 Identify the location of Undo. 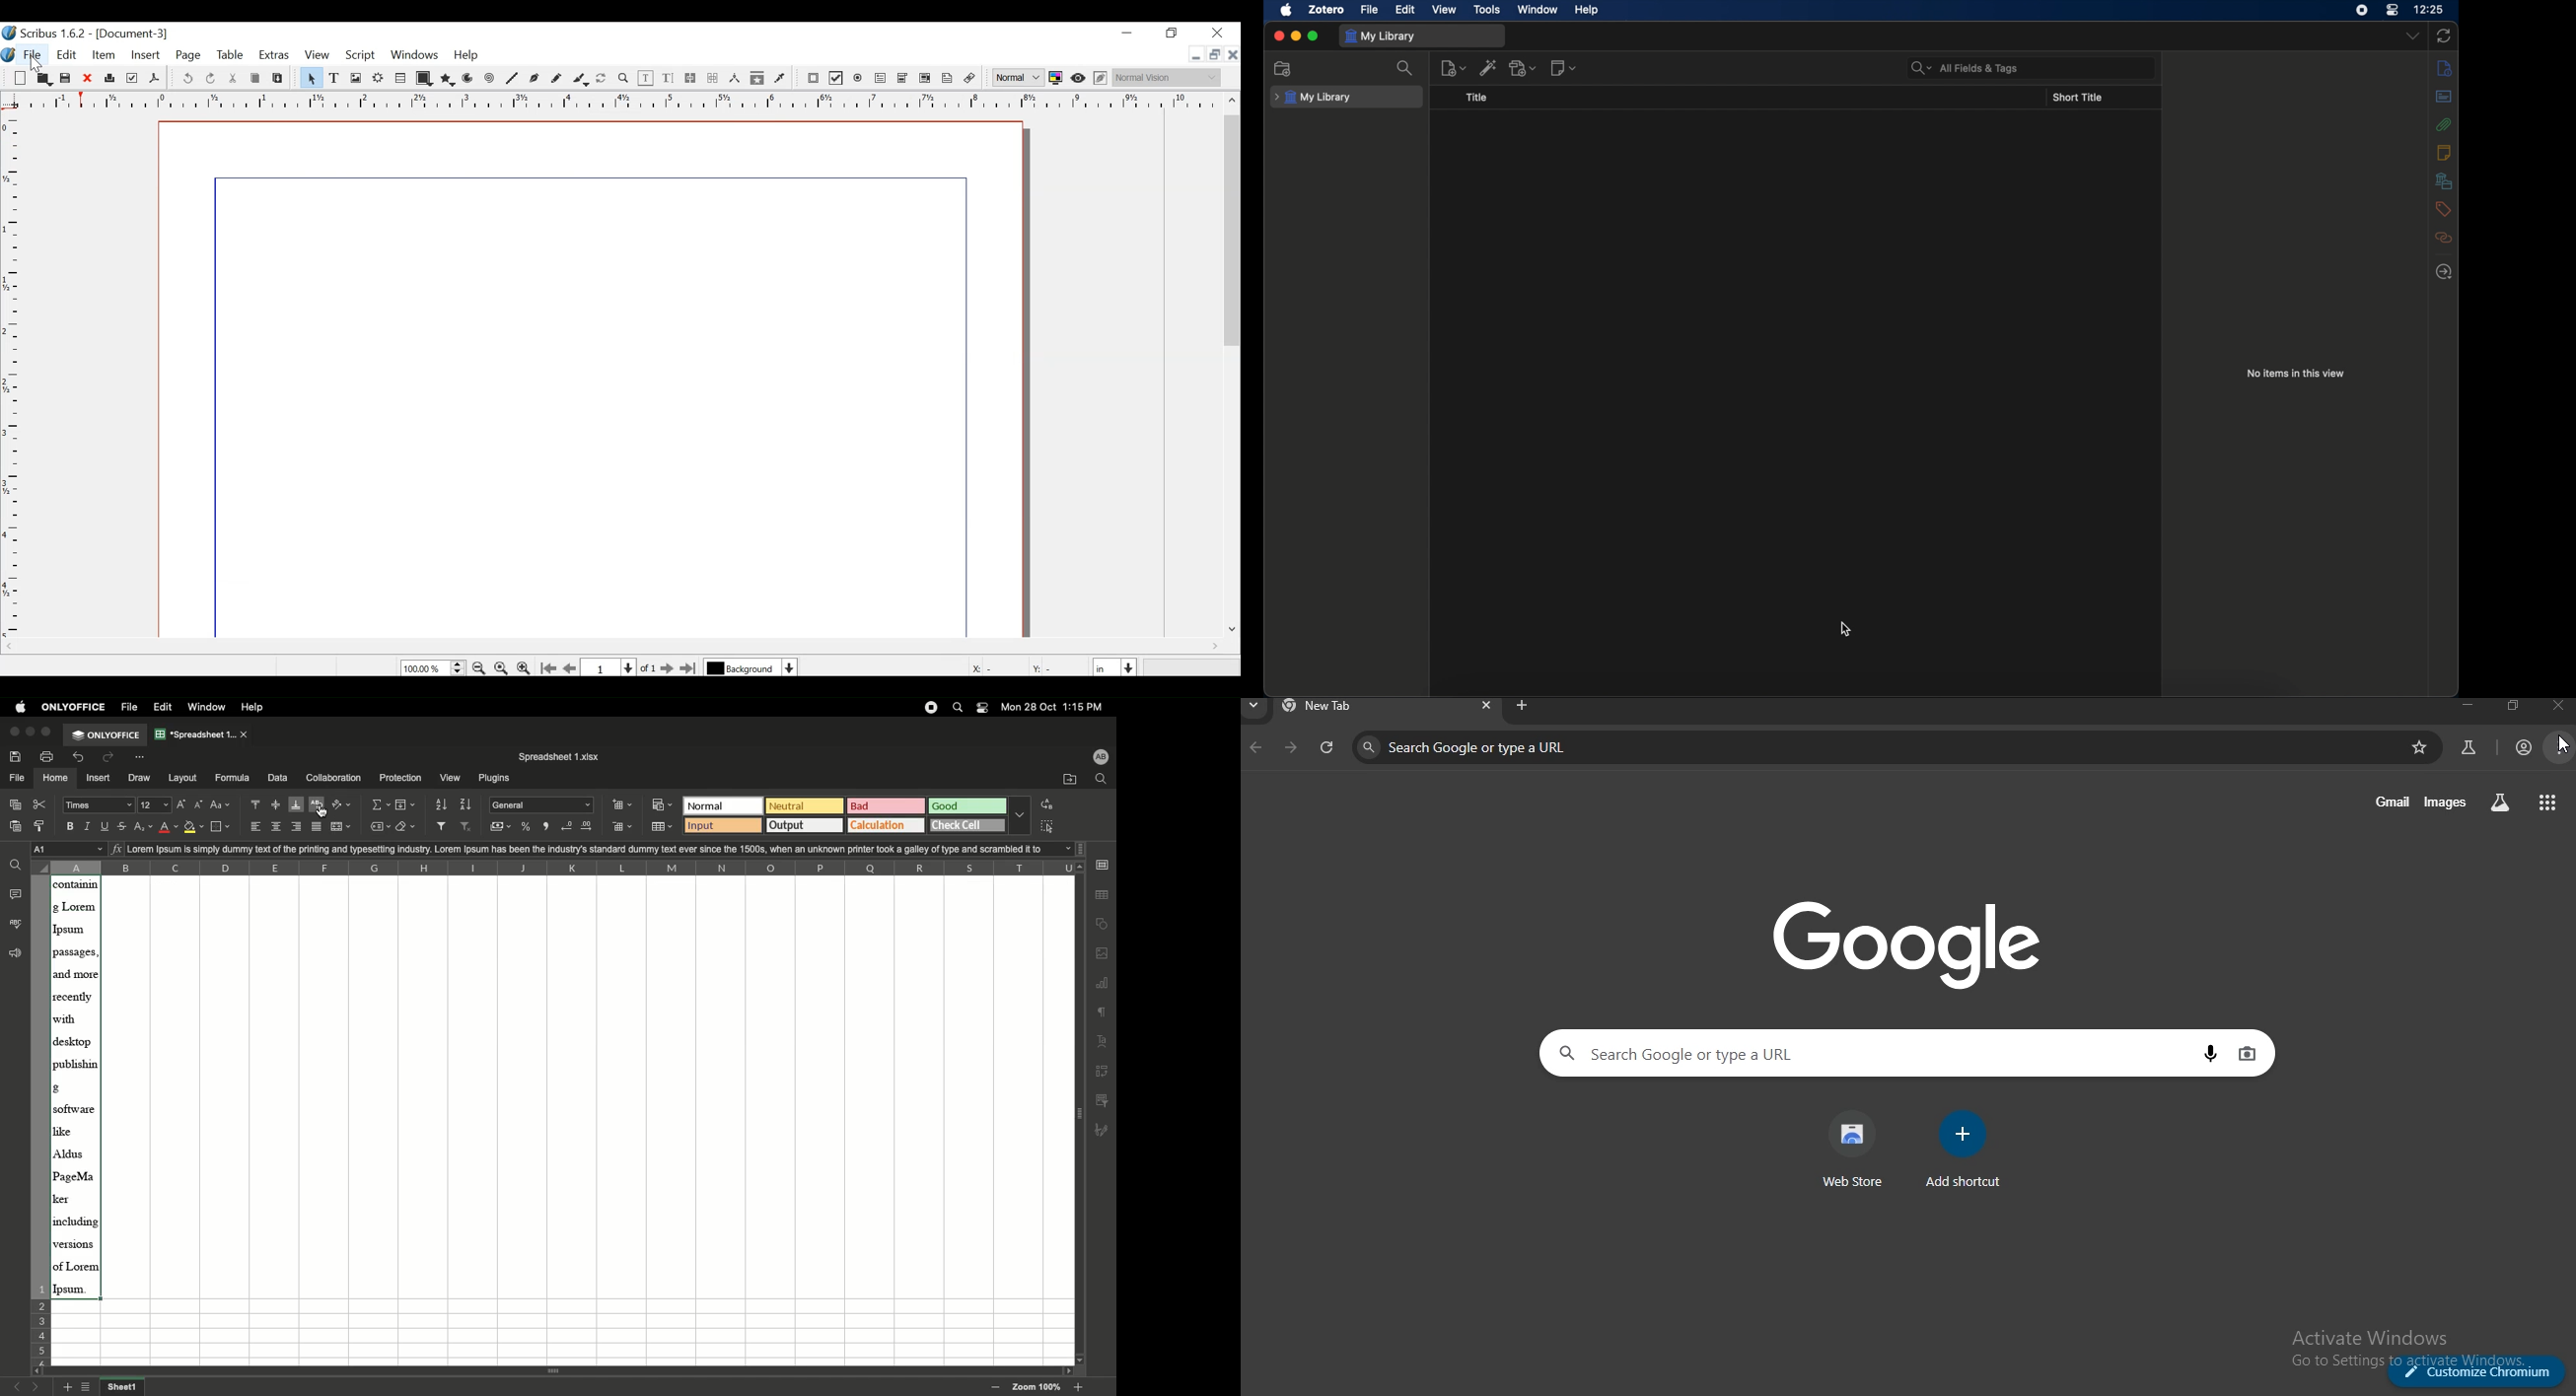
(81, 758).